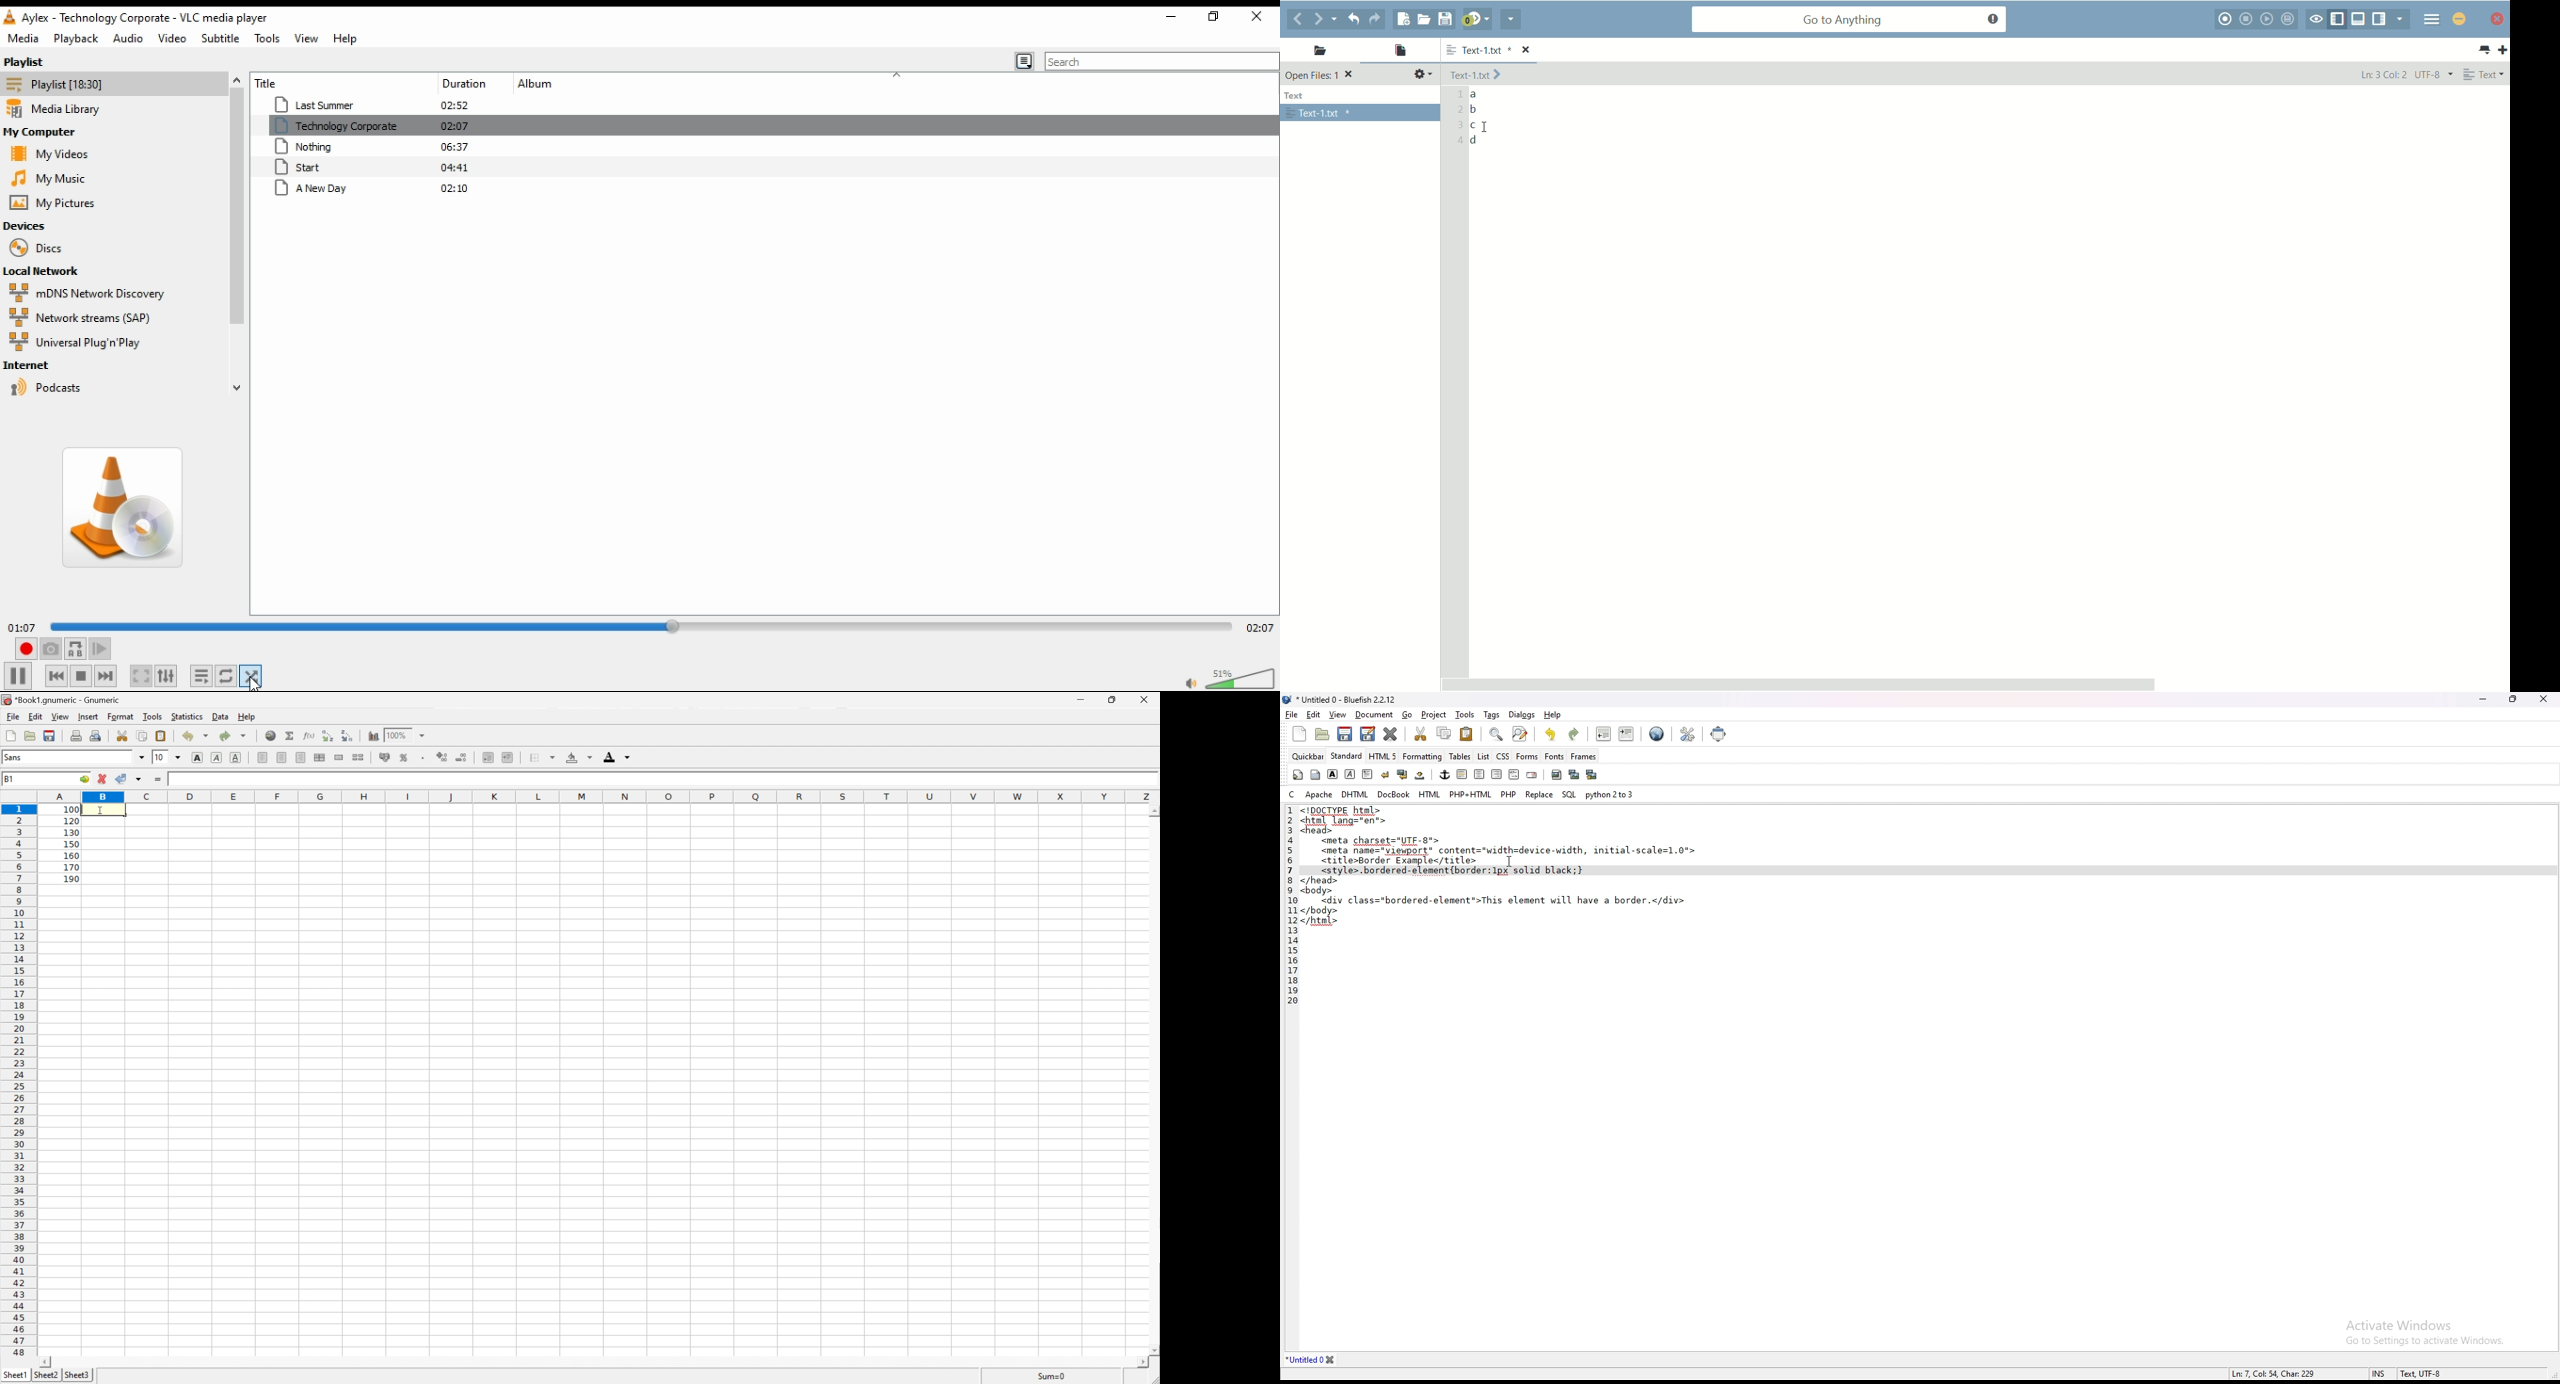  I want to click on Decrease indent, and align the contents to the left, so click(487, 757).